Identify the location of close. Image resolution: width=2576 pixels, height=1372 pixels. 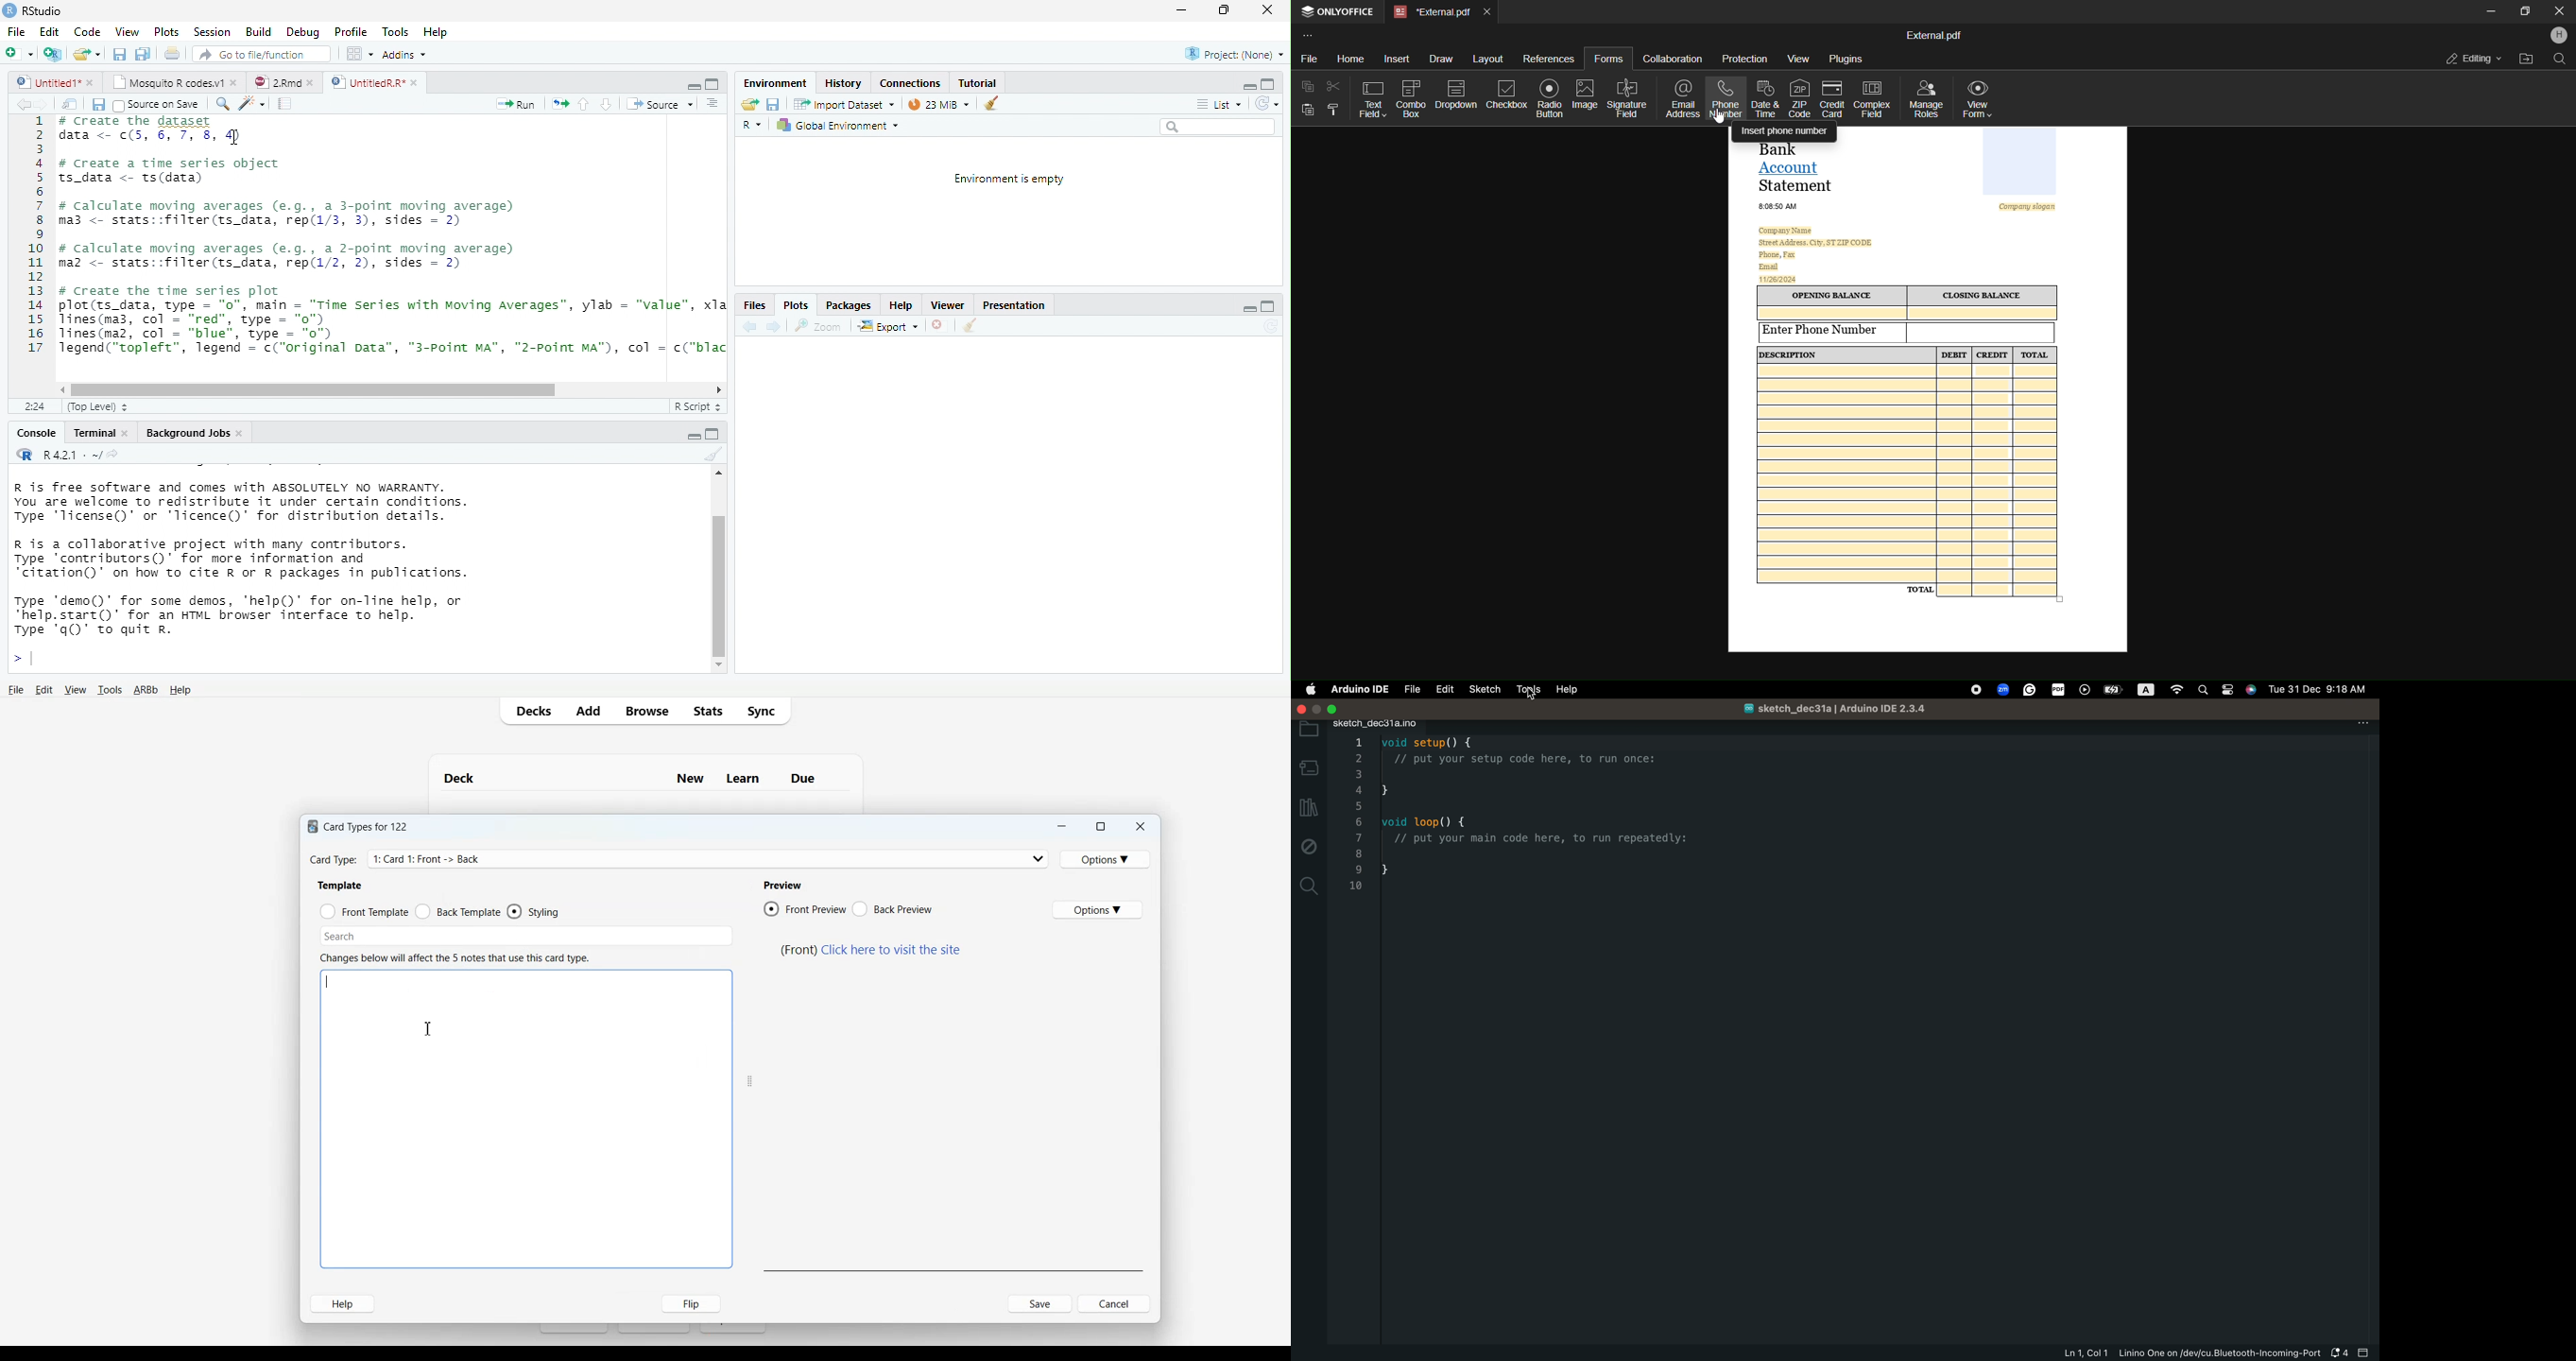
(236, 81).